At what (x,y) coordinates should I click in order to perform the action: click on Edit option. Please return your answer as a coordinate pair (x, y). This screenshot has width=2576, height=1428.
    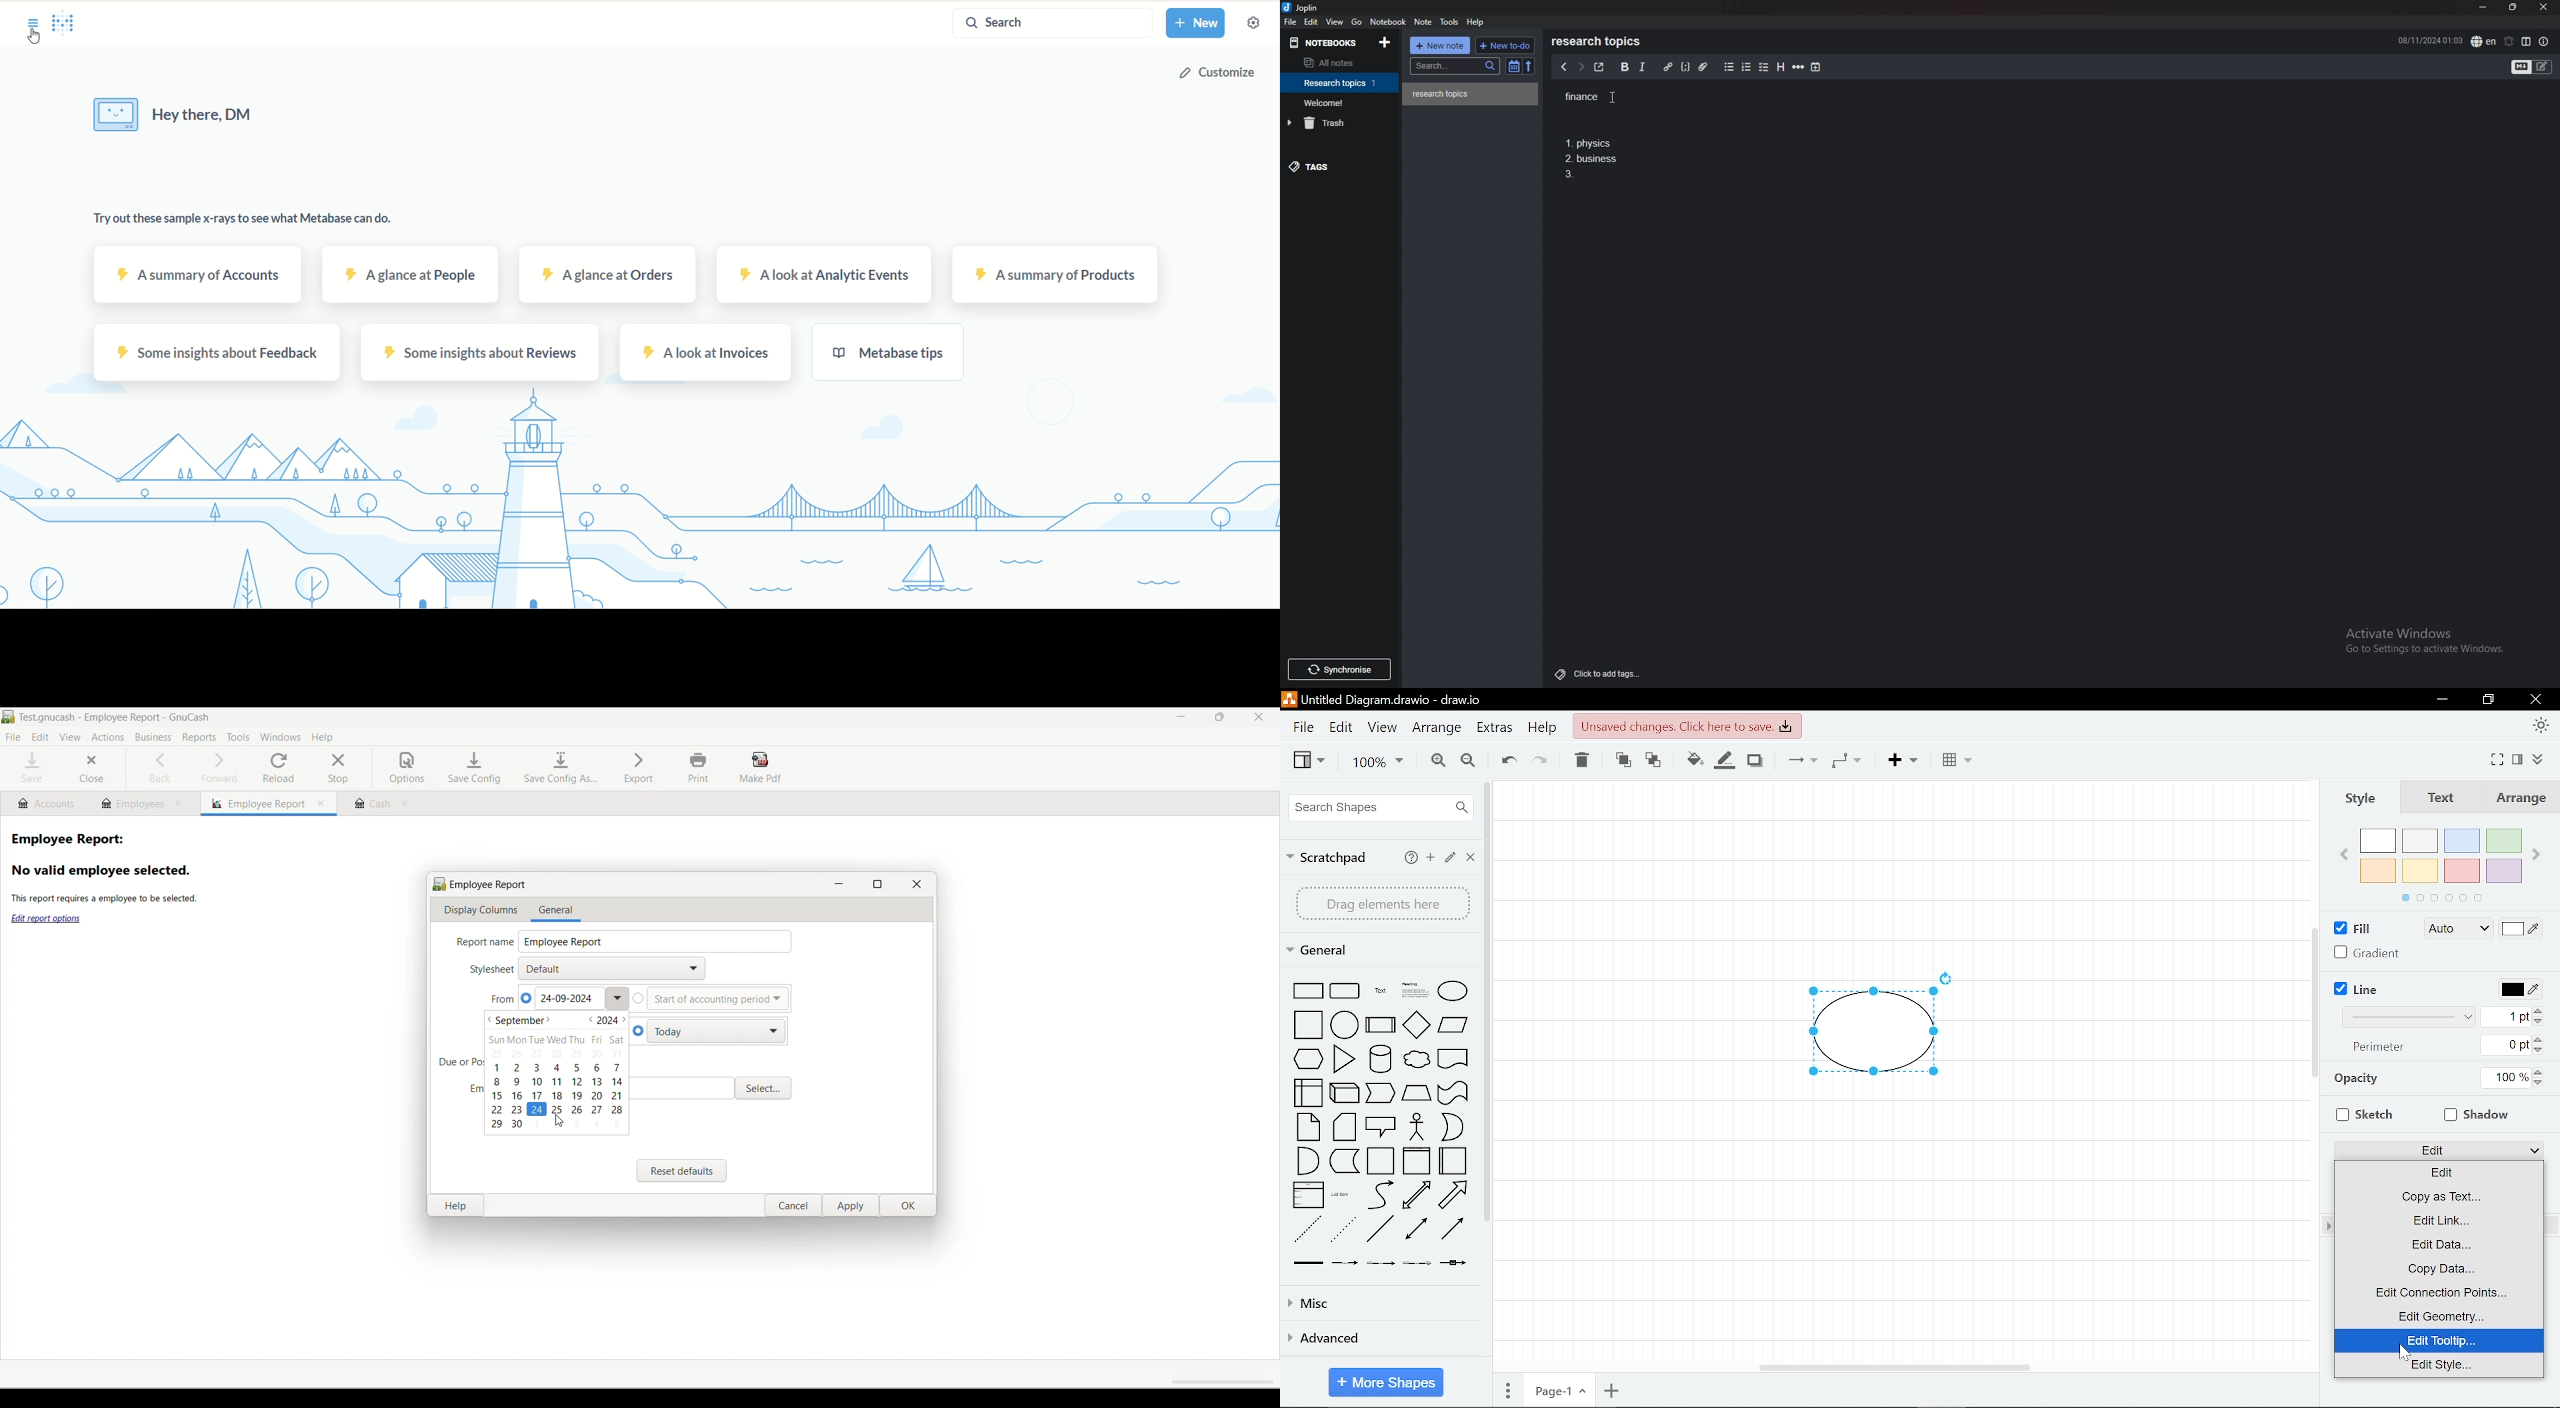
    Looking at the image, I should click on (2440, 1151).